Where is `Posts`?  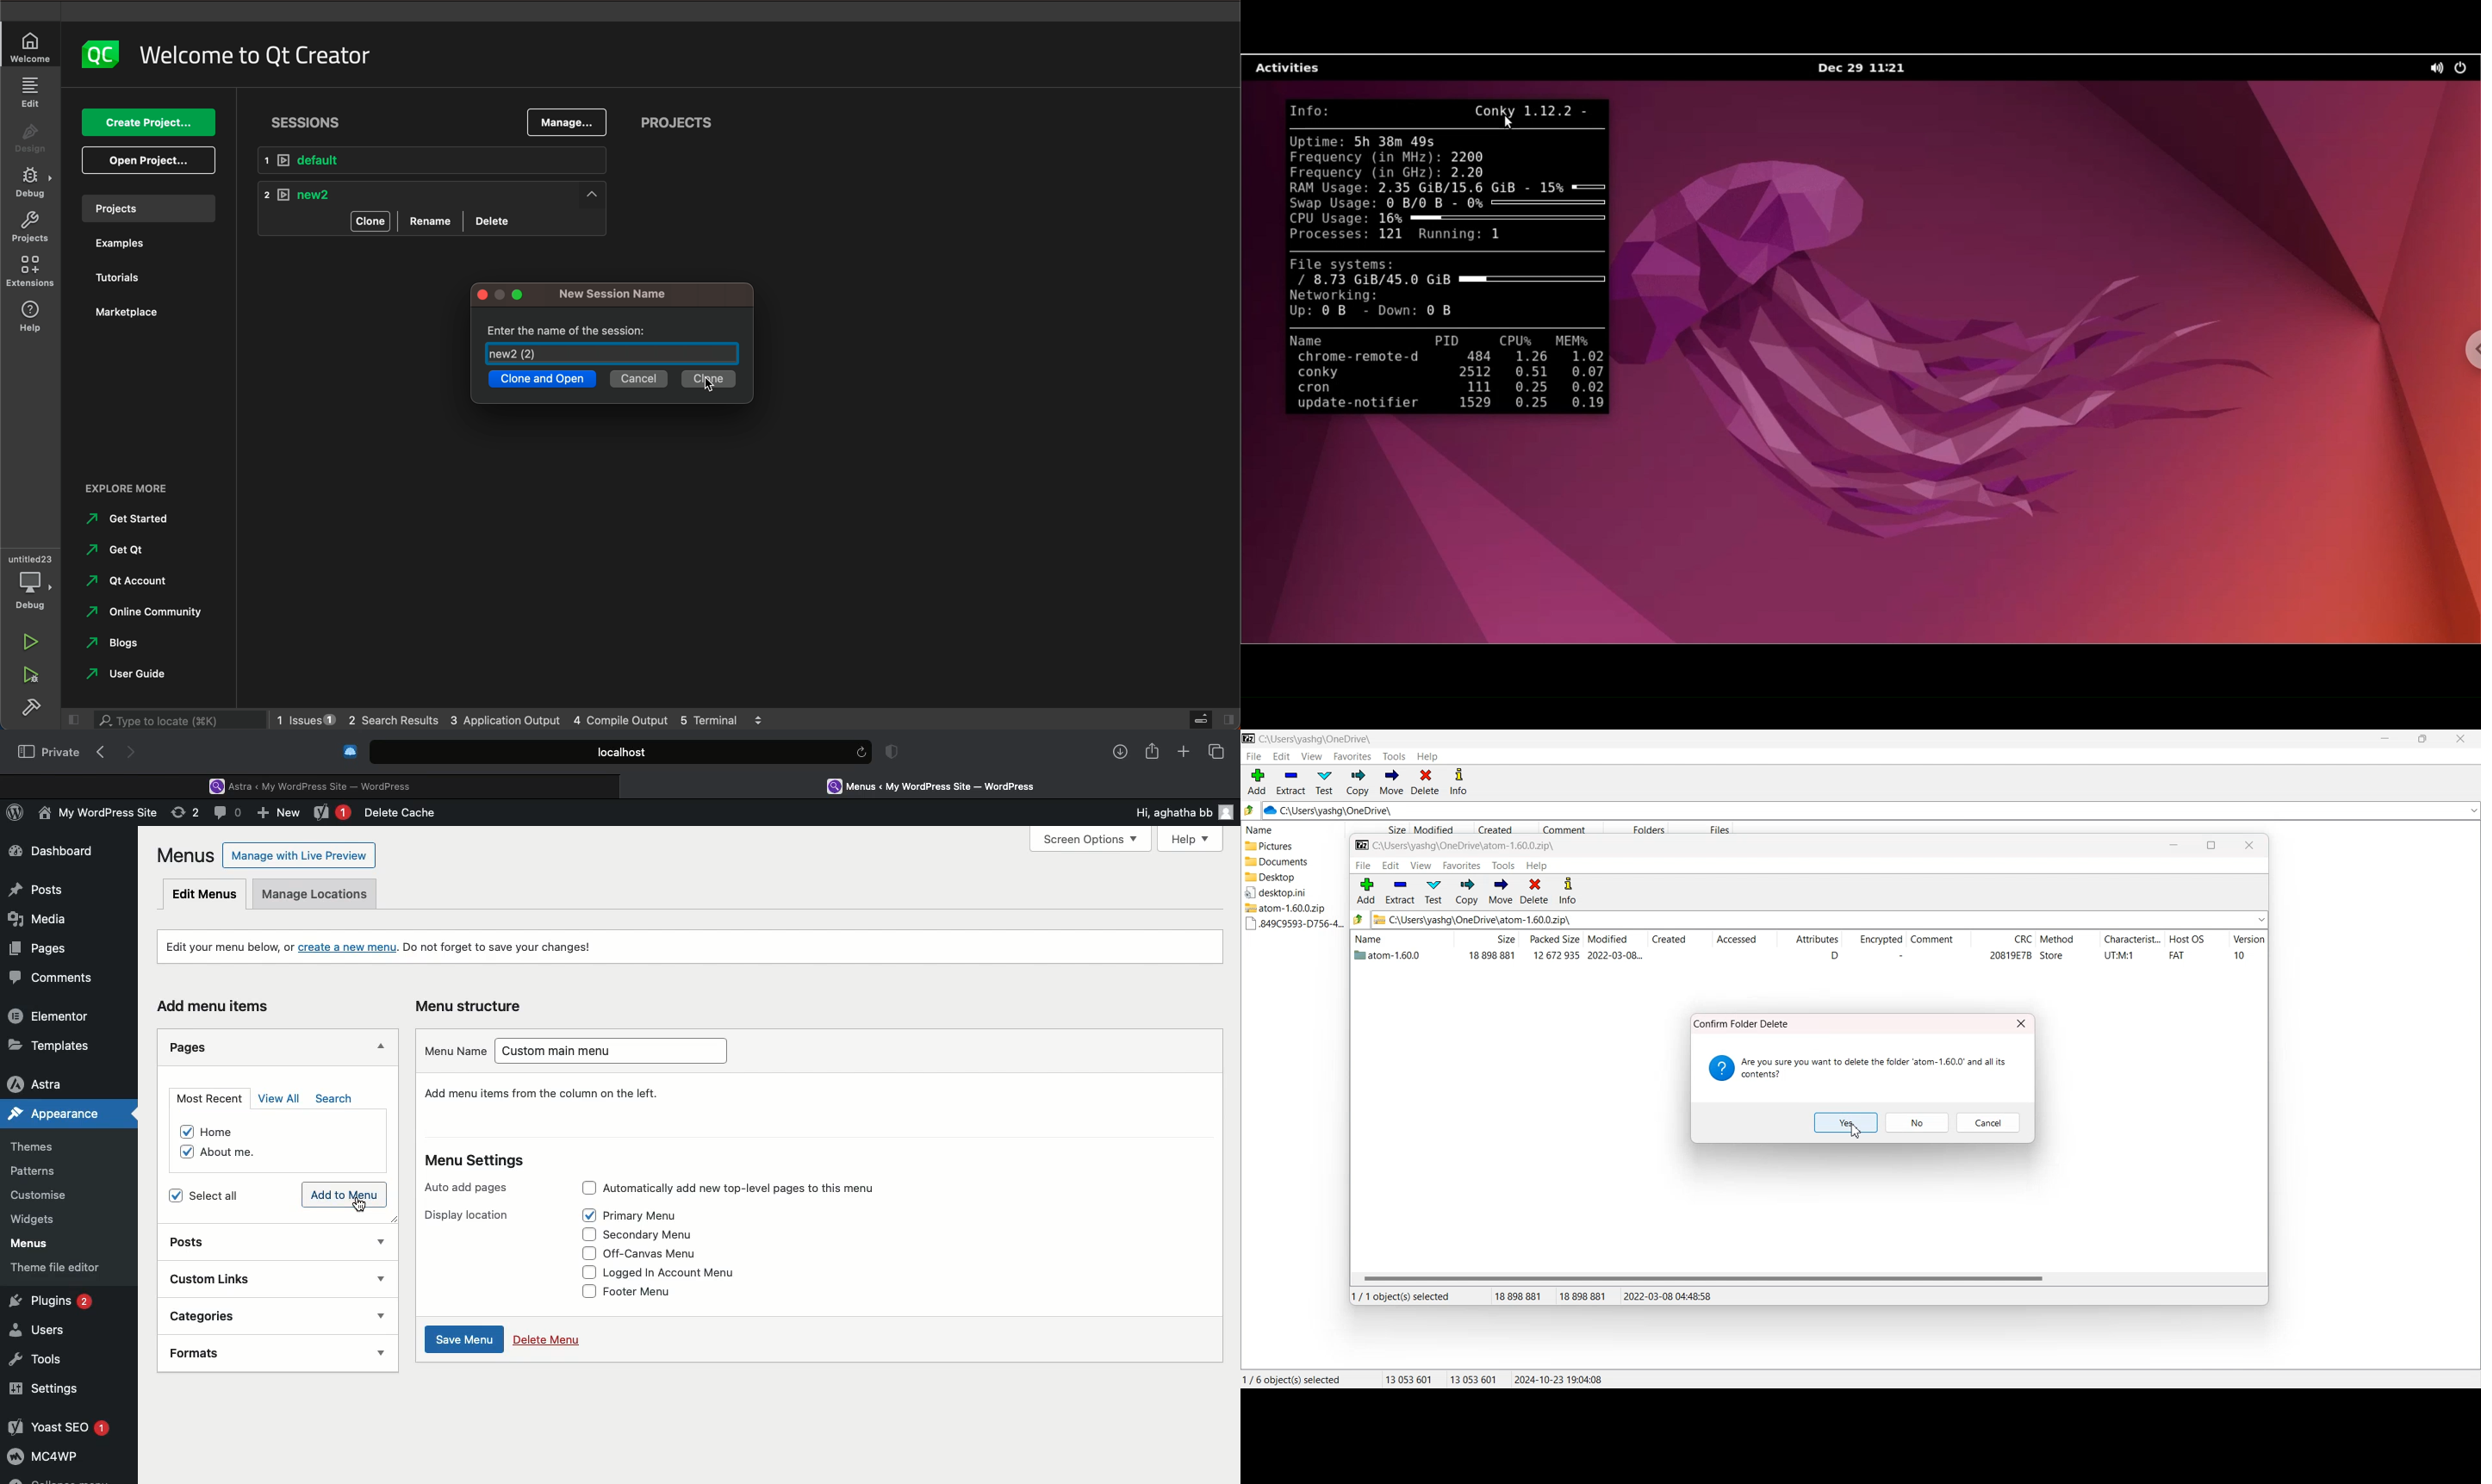
Posts is located at coordinates (203, 1244).